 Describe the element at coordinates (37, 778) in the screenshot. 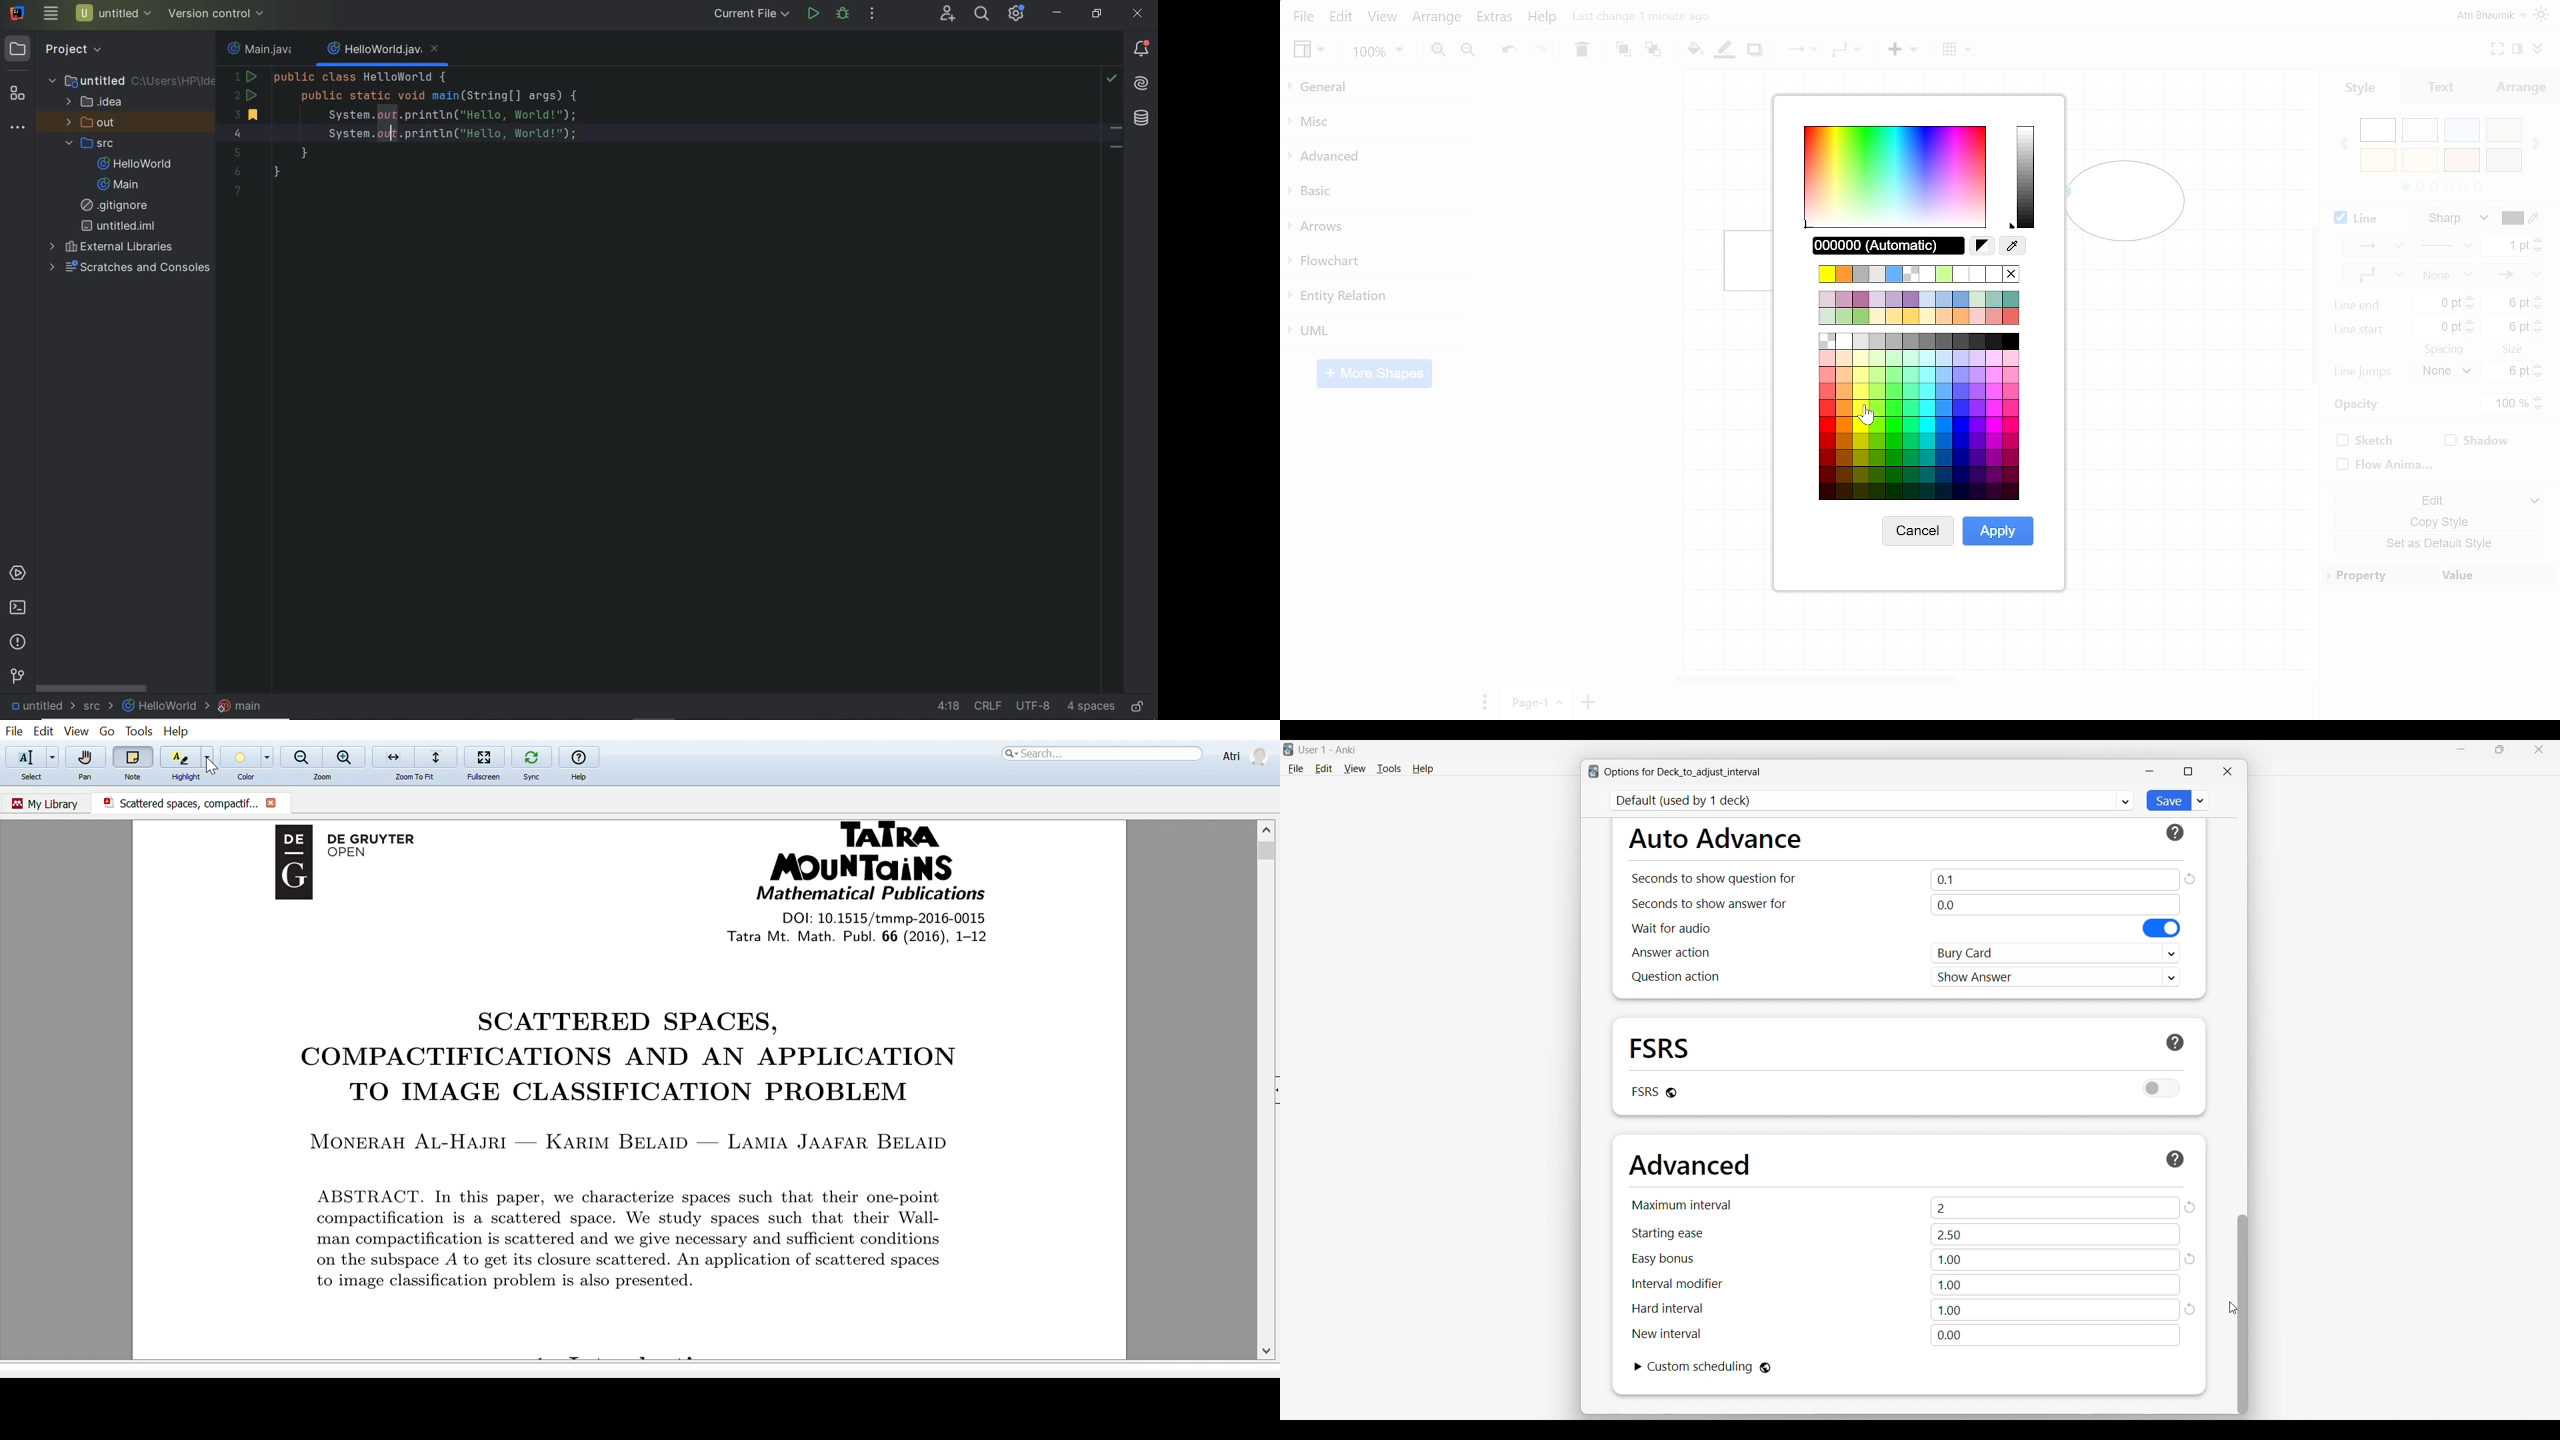

I see `Select` at that location.